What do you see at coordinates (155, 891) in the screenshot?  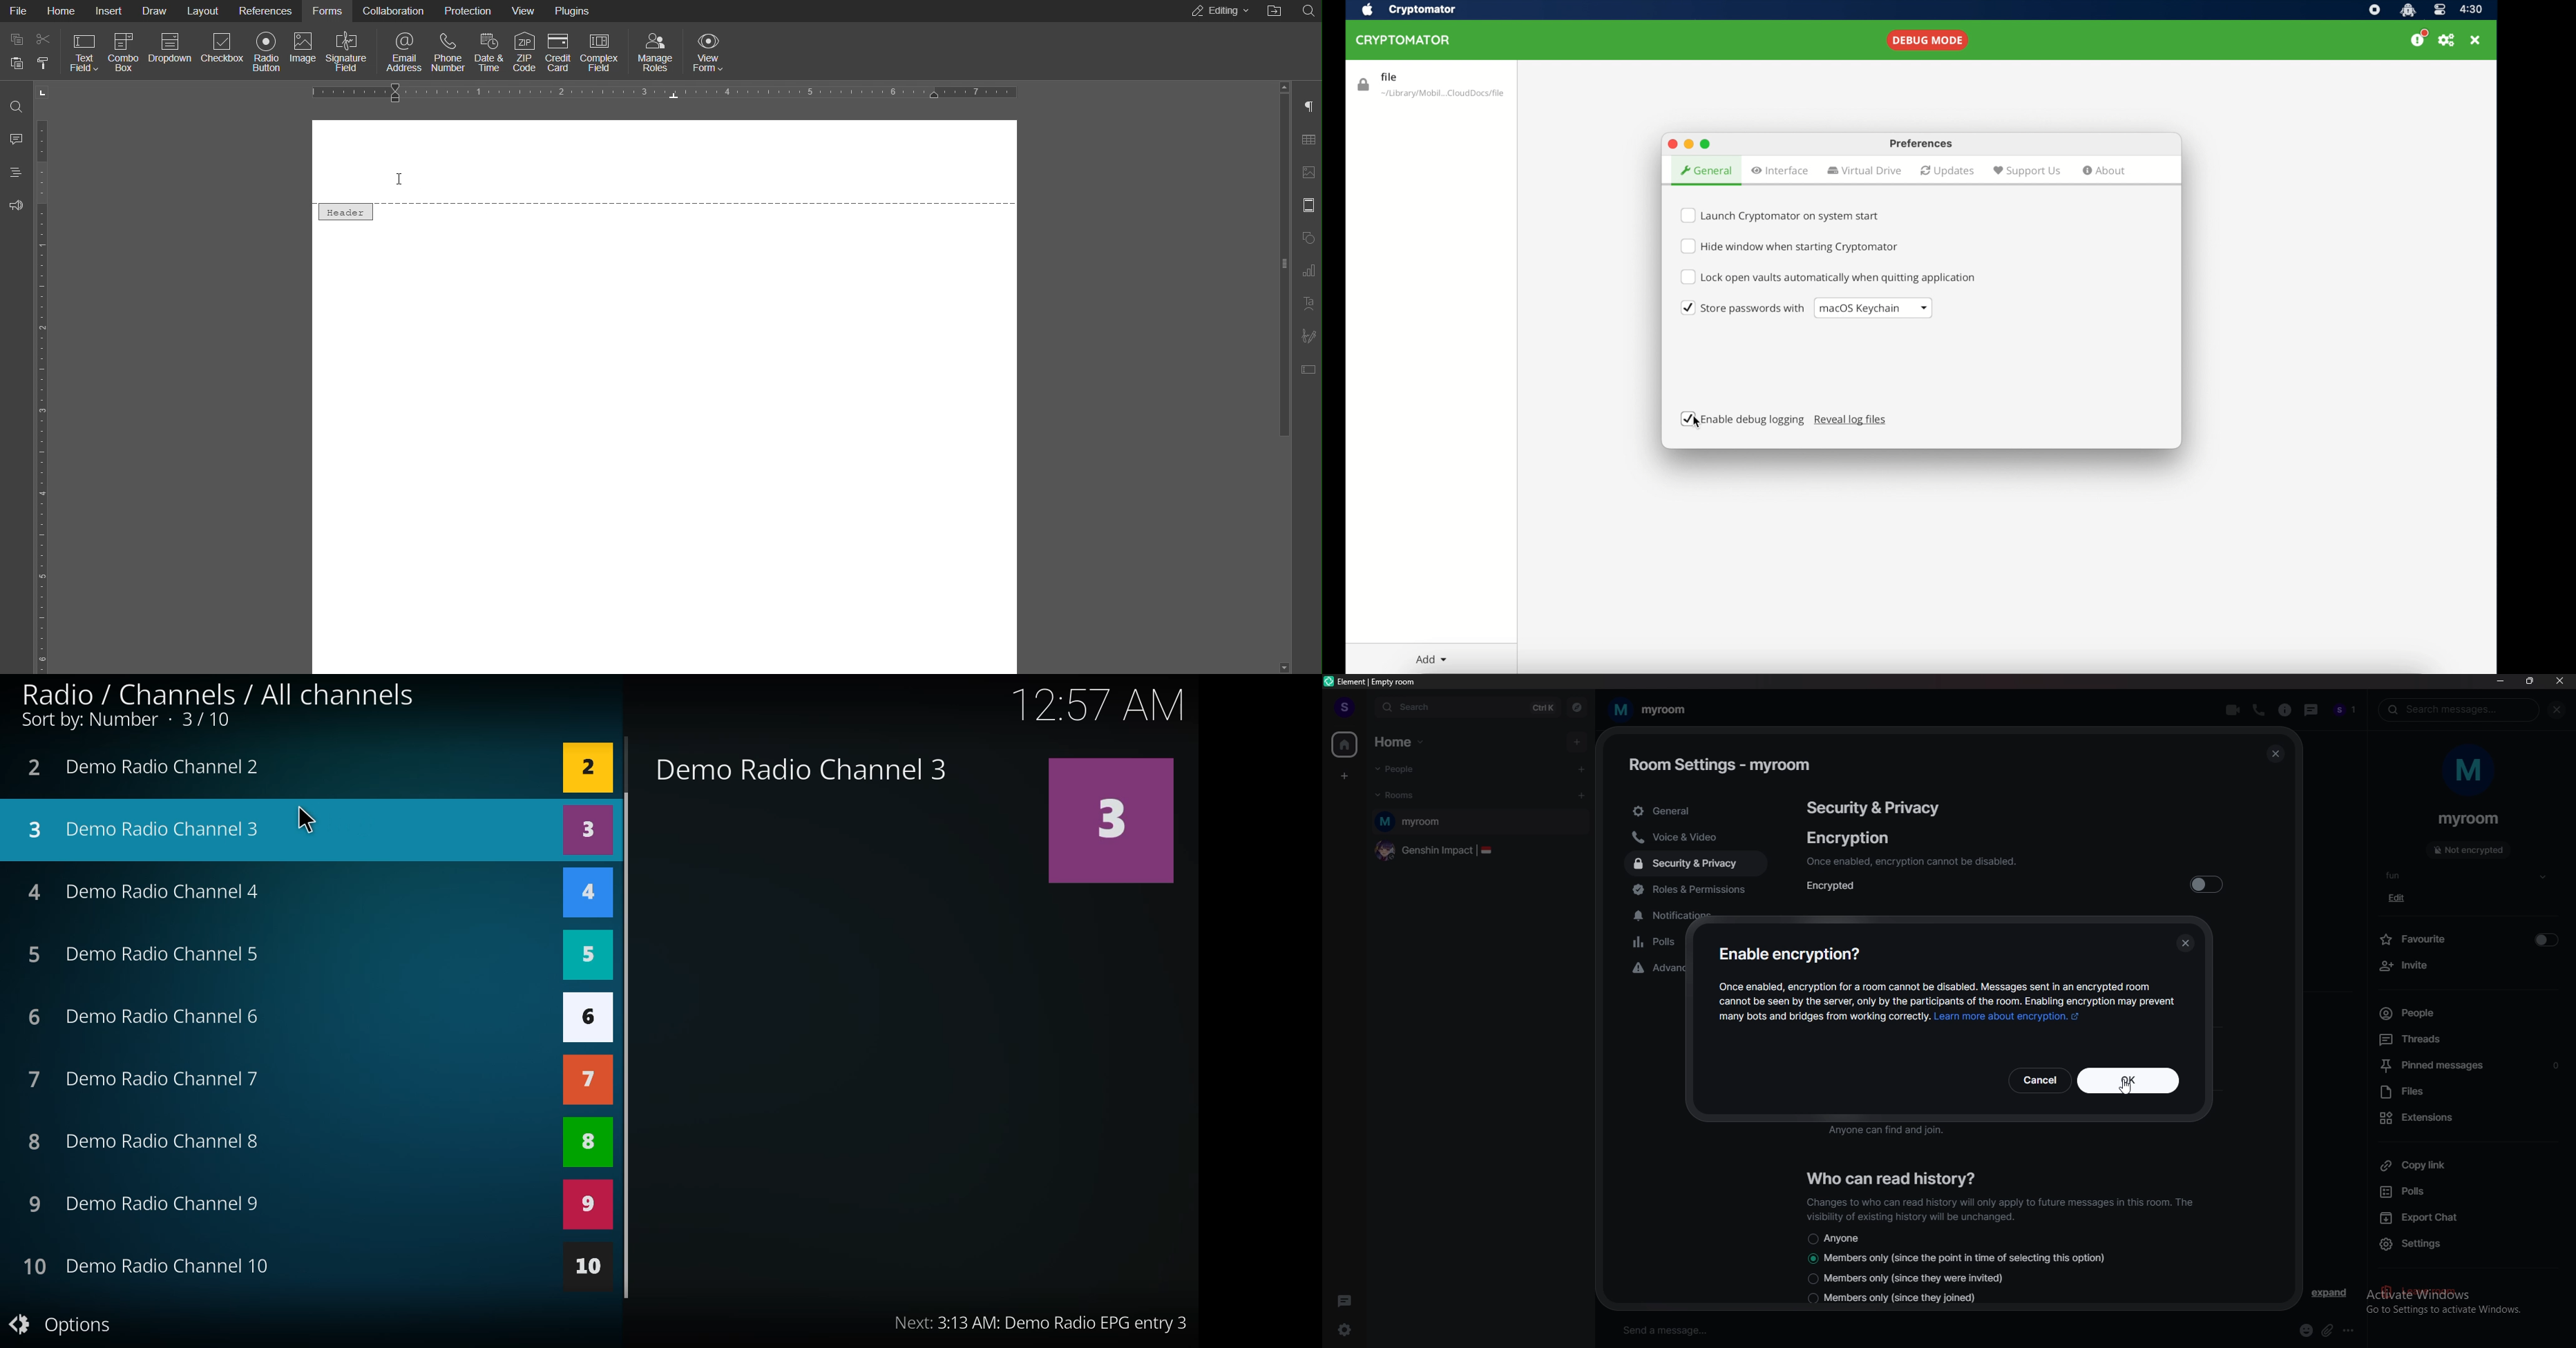 I see `4 Demo Radio Channel 4` at bounding box center [155, 891].